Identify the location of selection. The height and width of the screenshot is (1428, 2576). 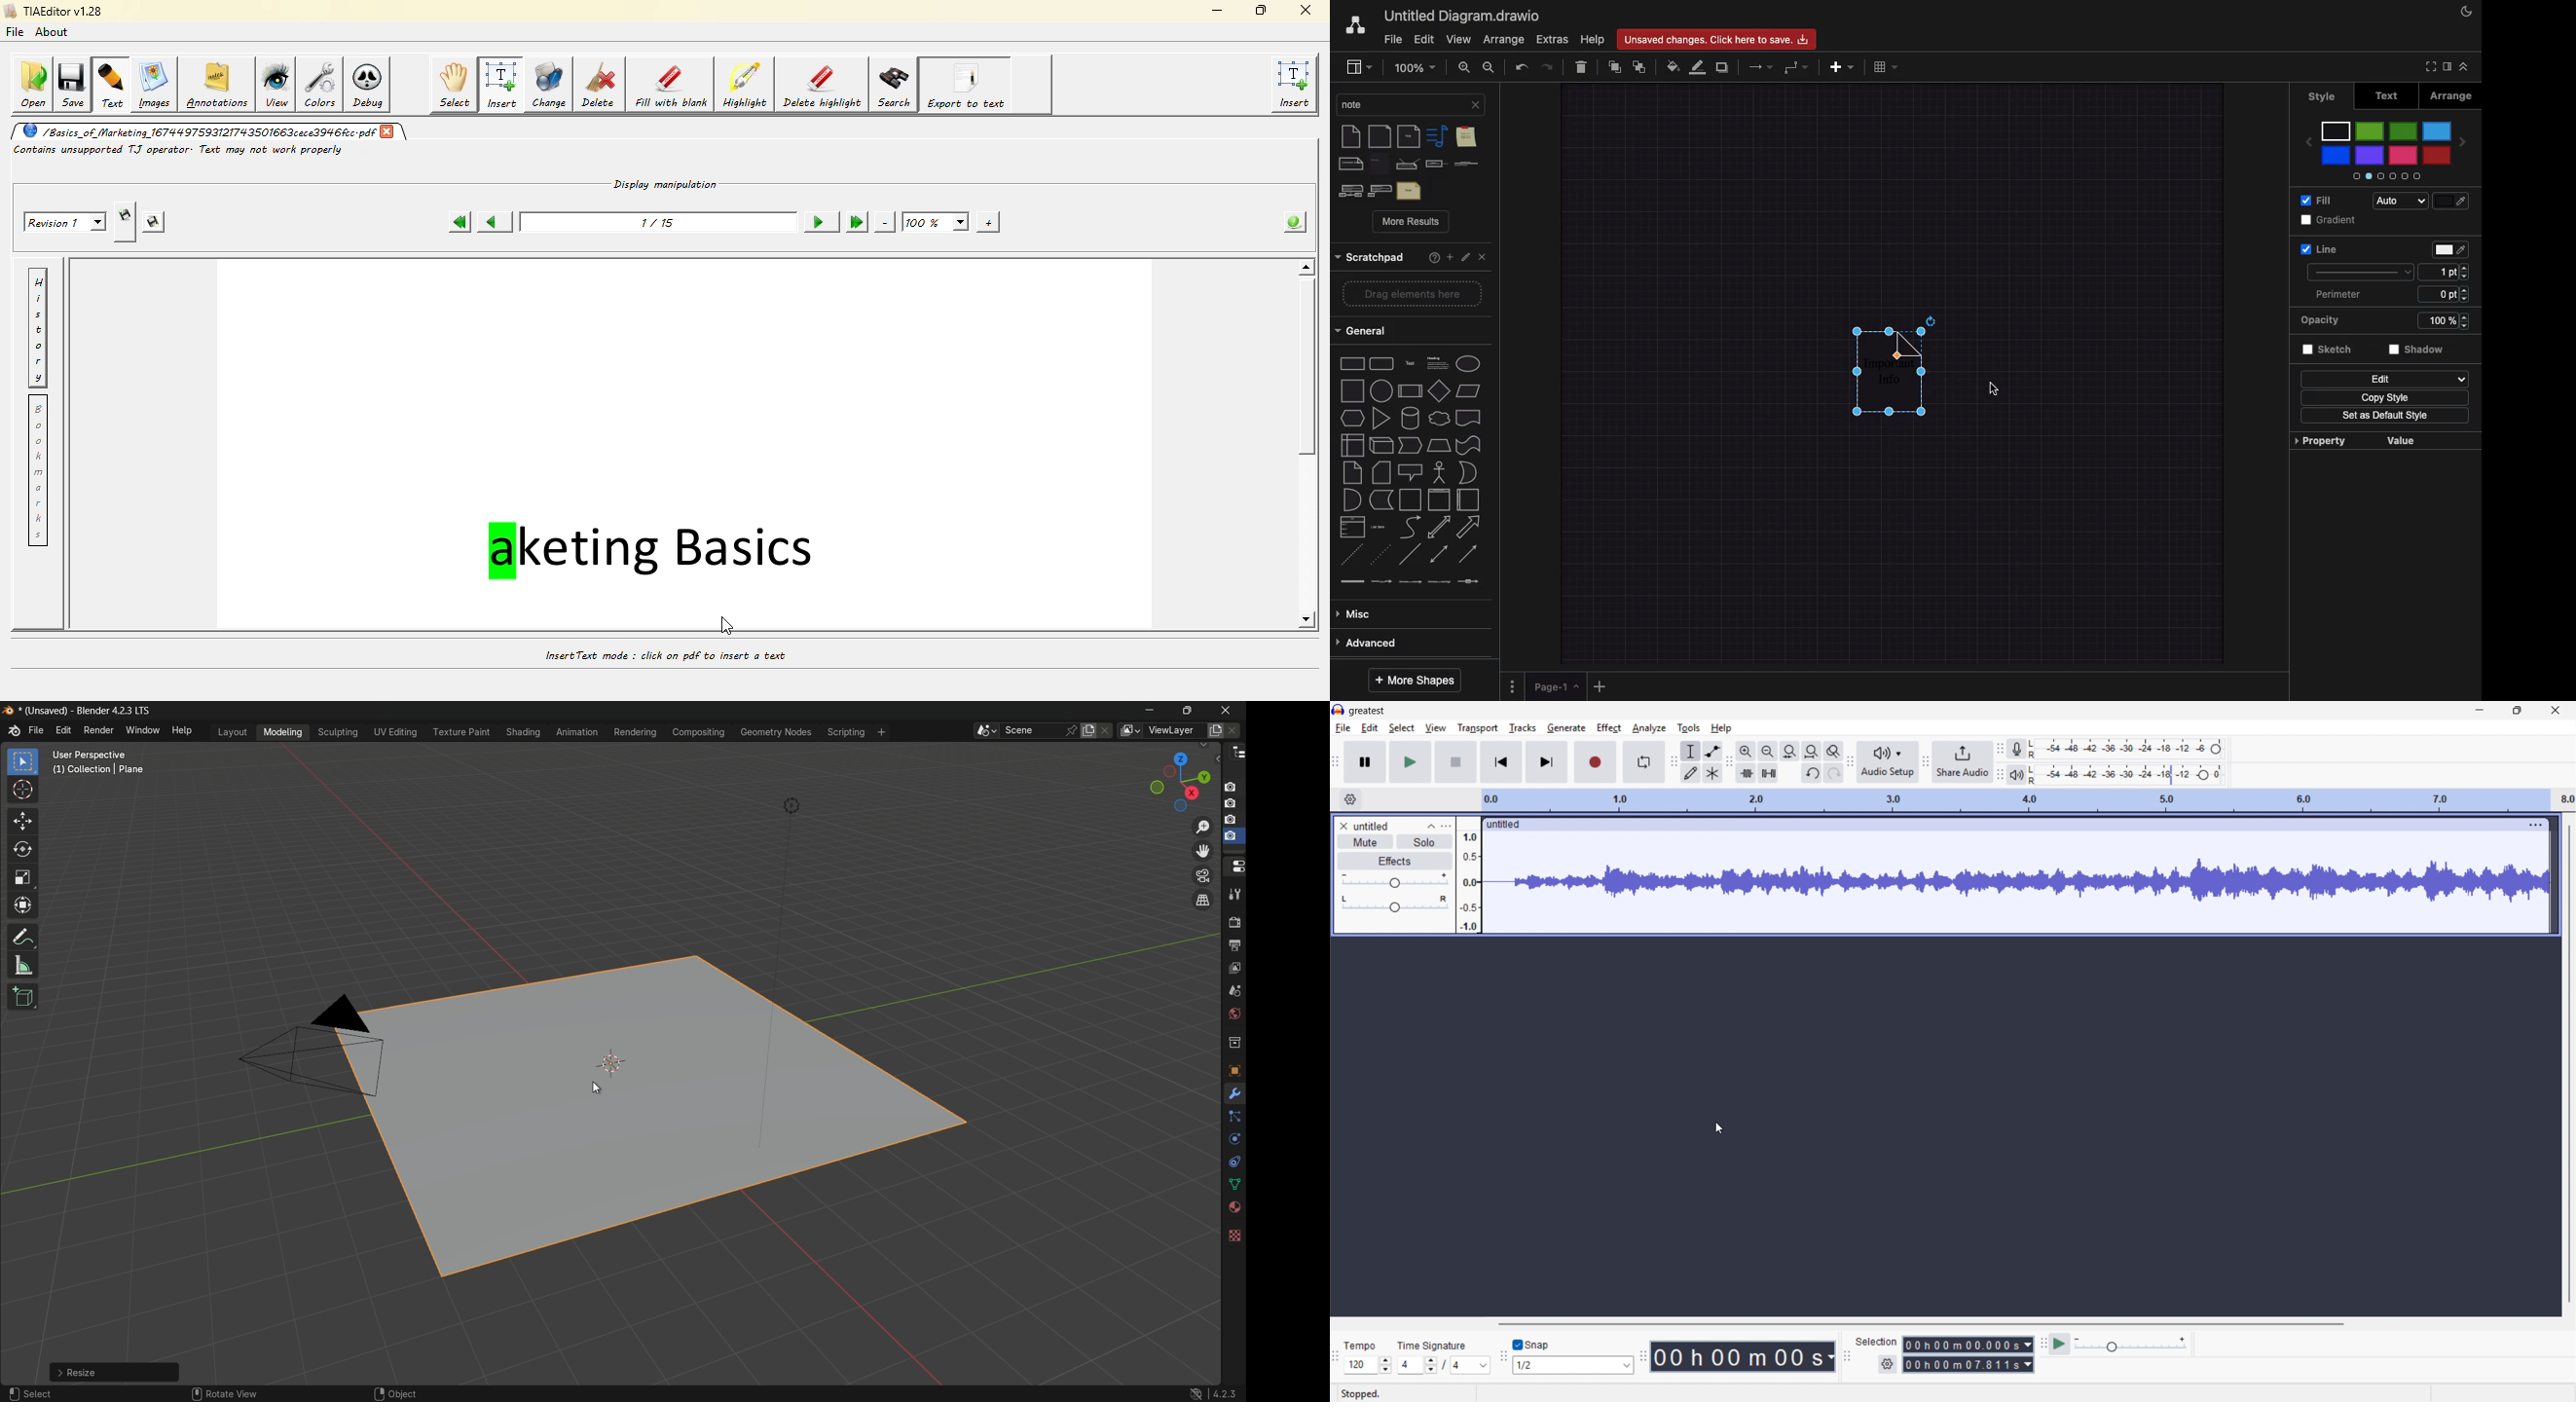
(1877, 1342).